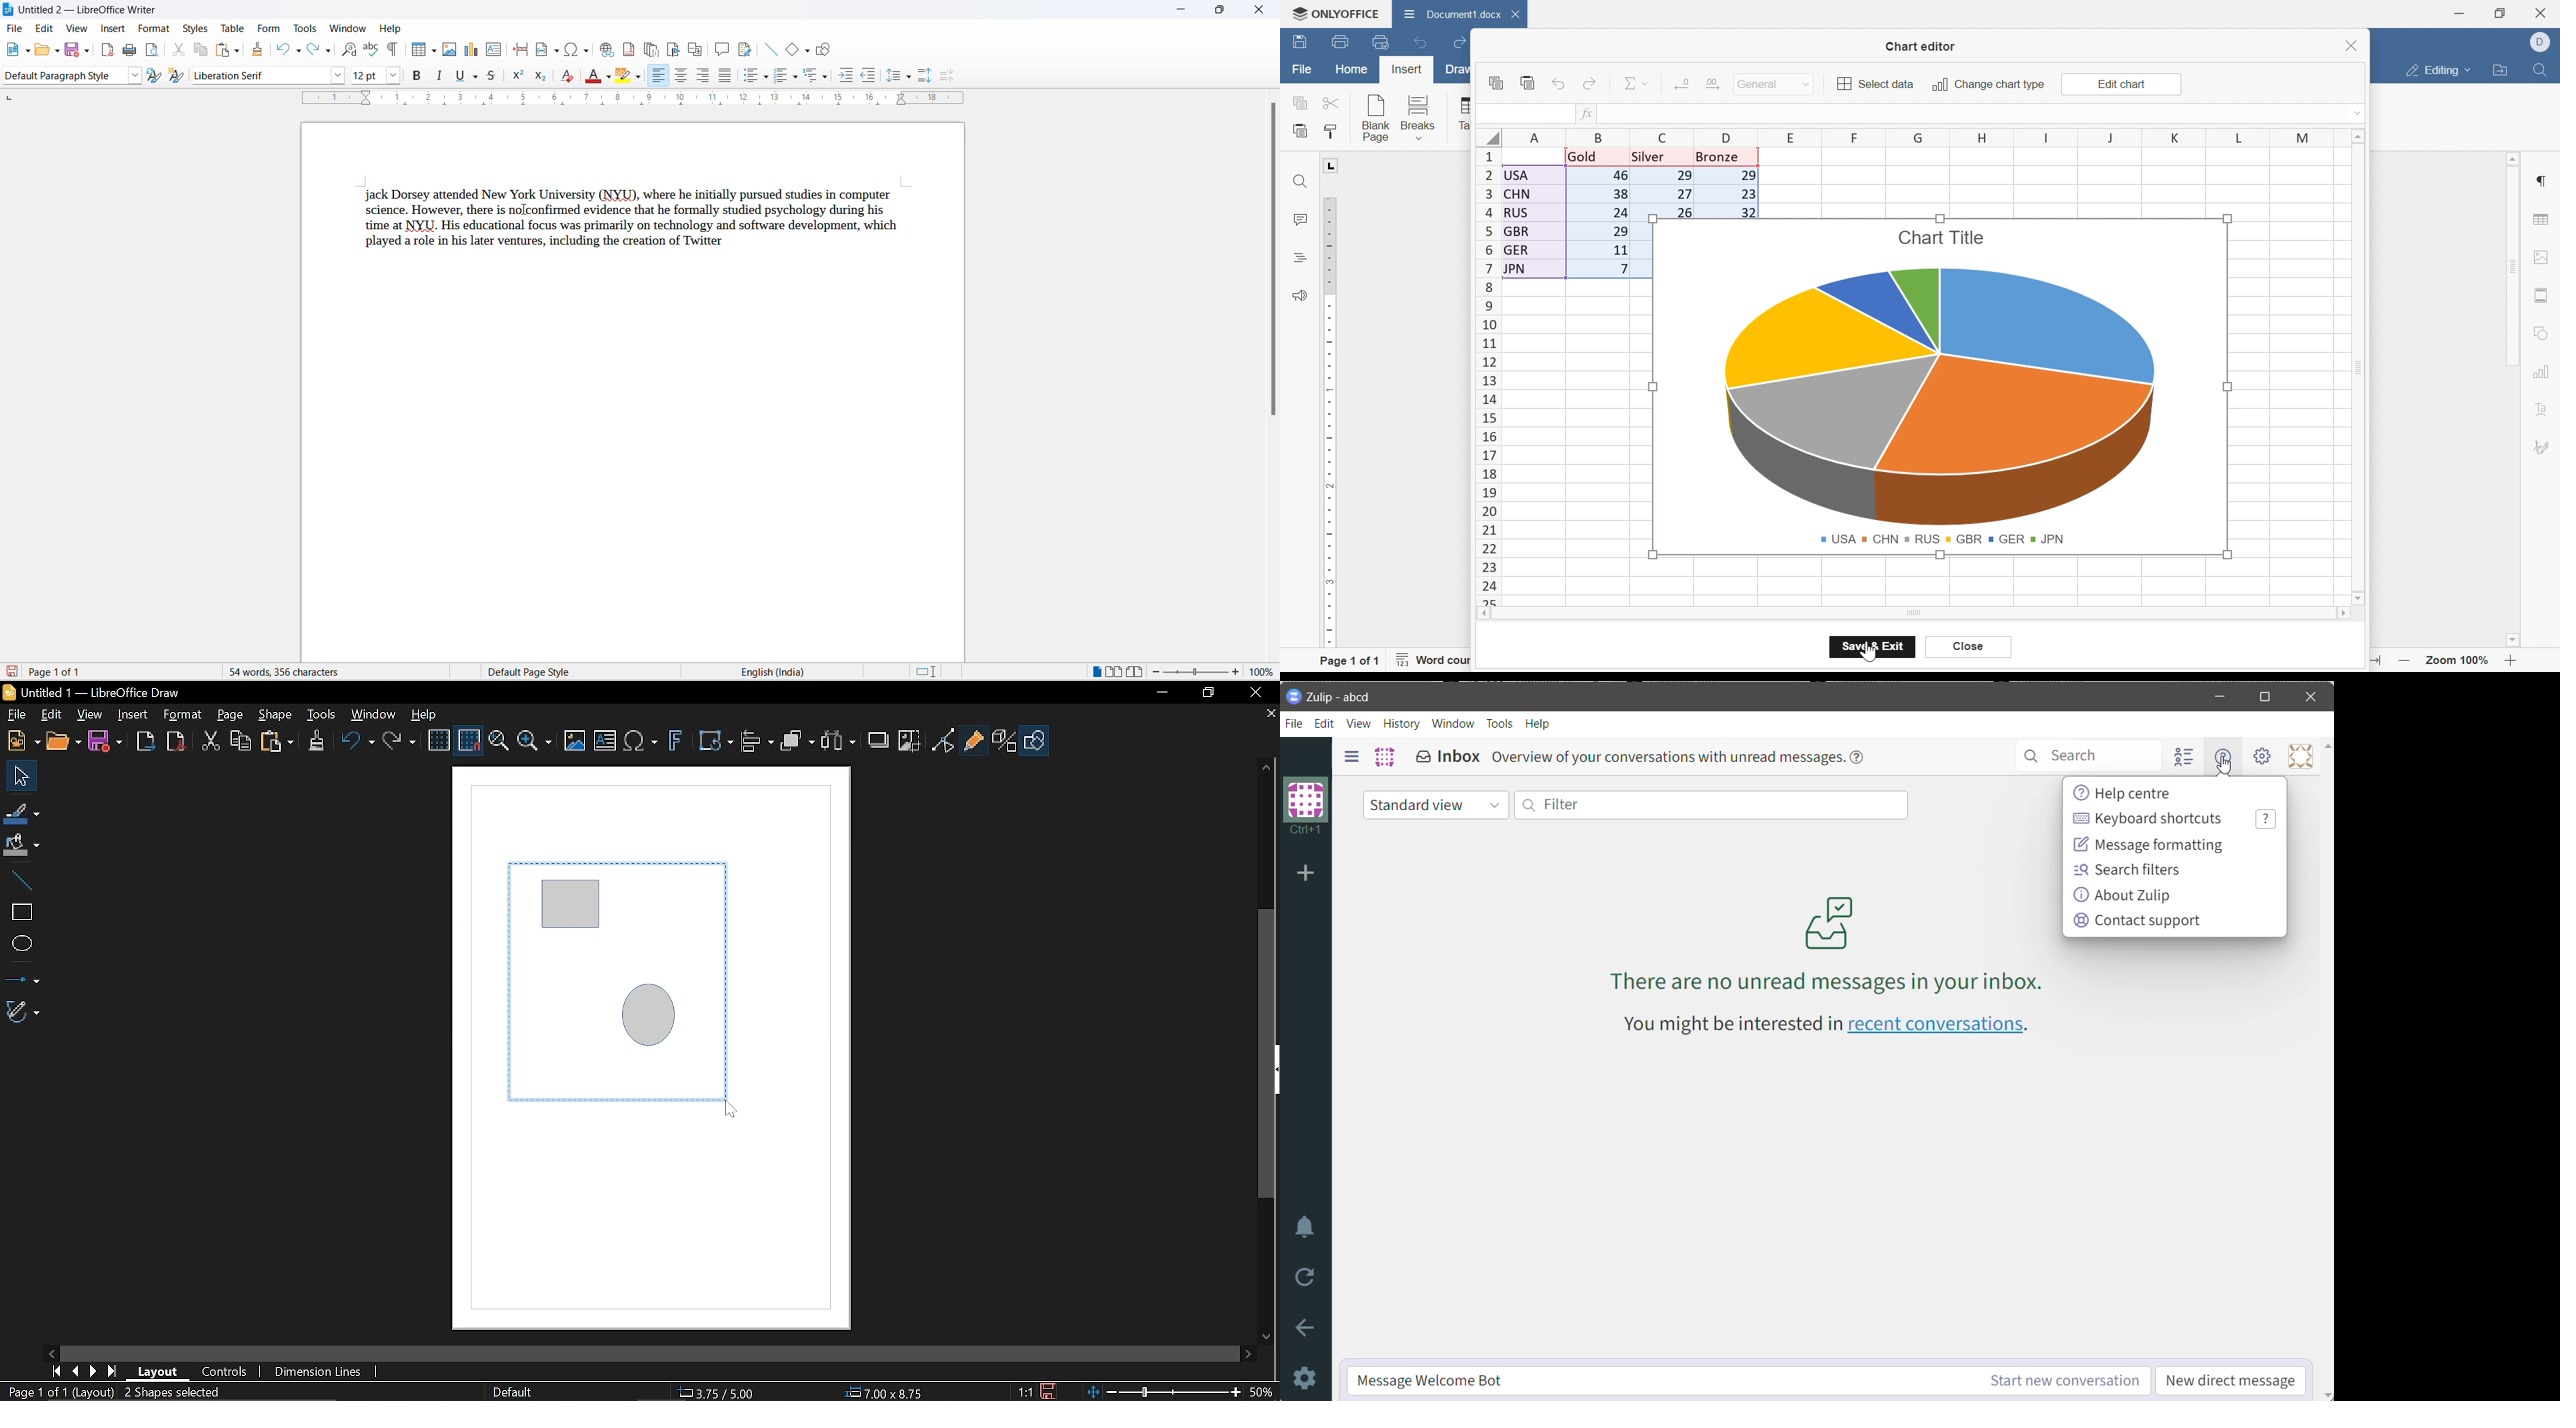  What do you see at coordinates (1838, 539) in the screenshot?
I see `USA` at bounding box center [1838, 539].